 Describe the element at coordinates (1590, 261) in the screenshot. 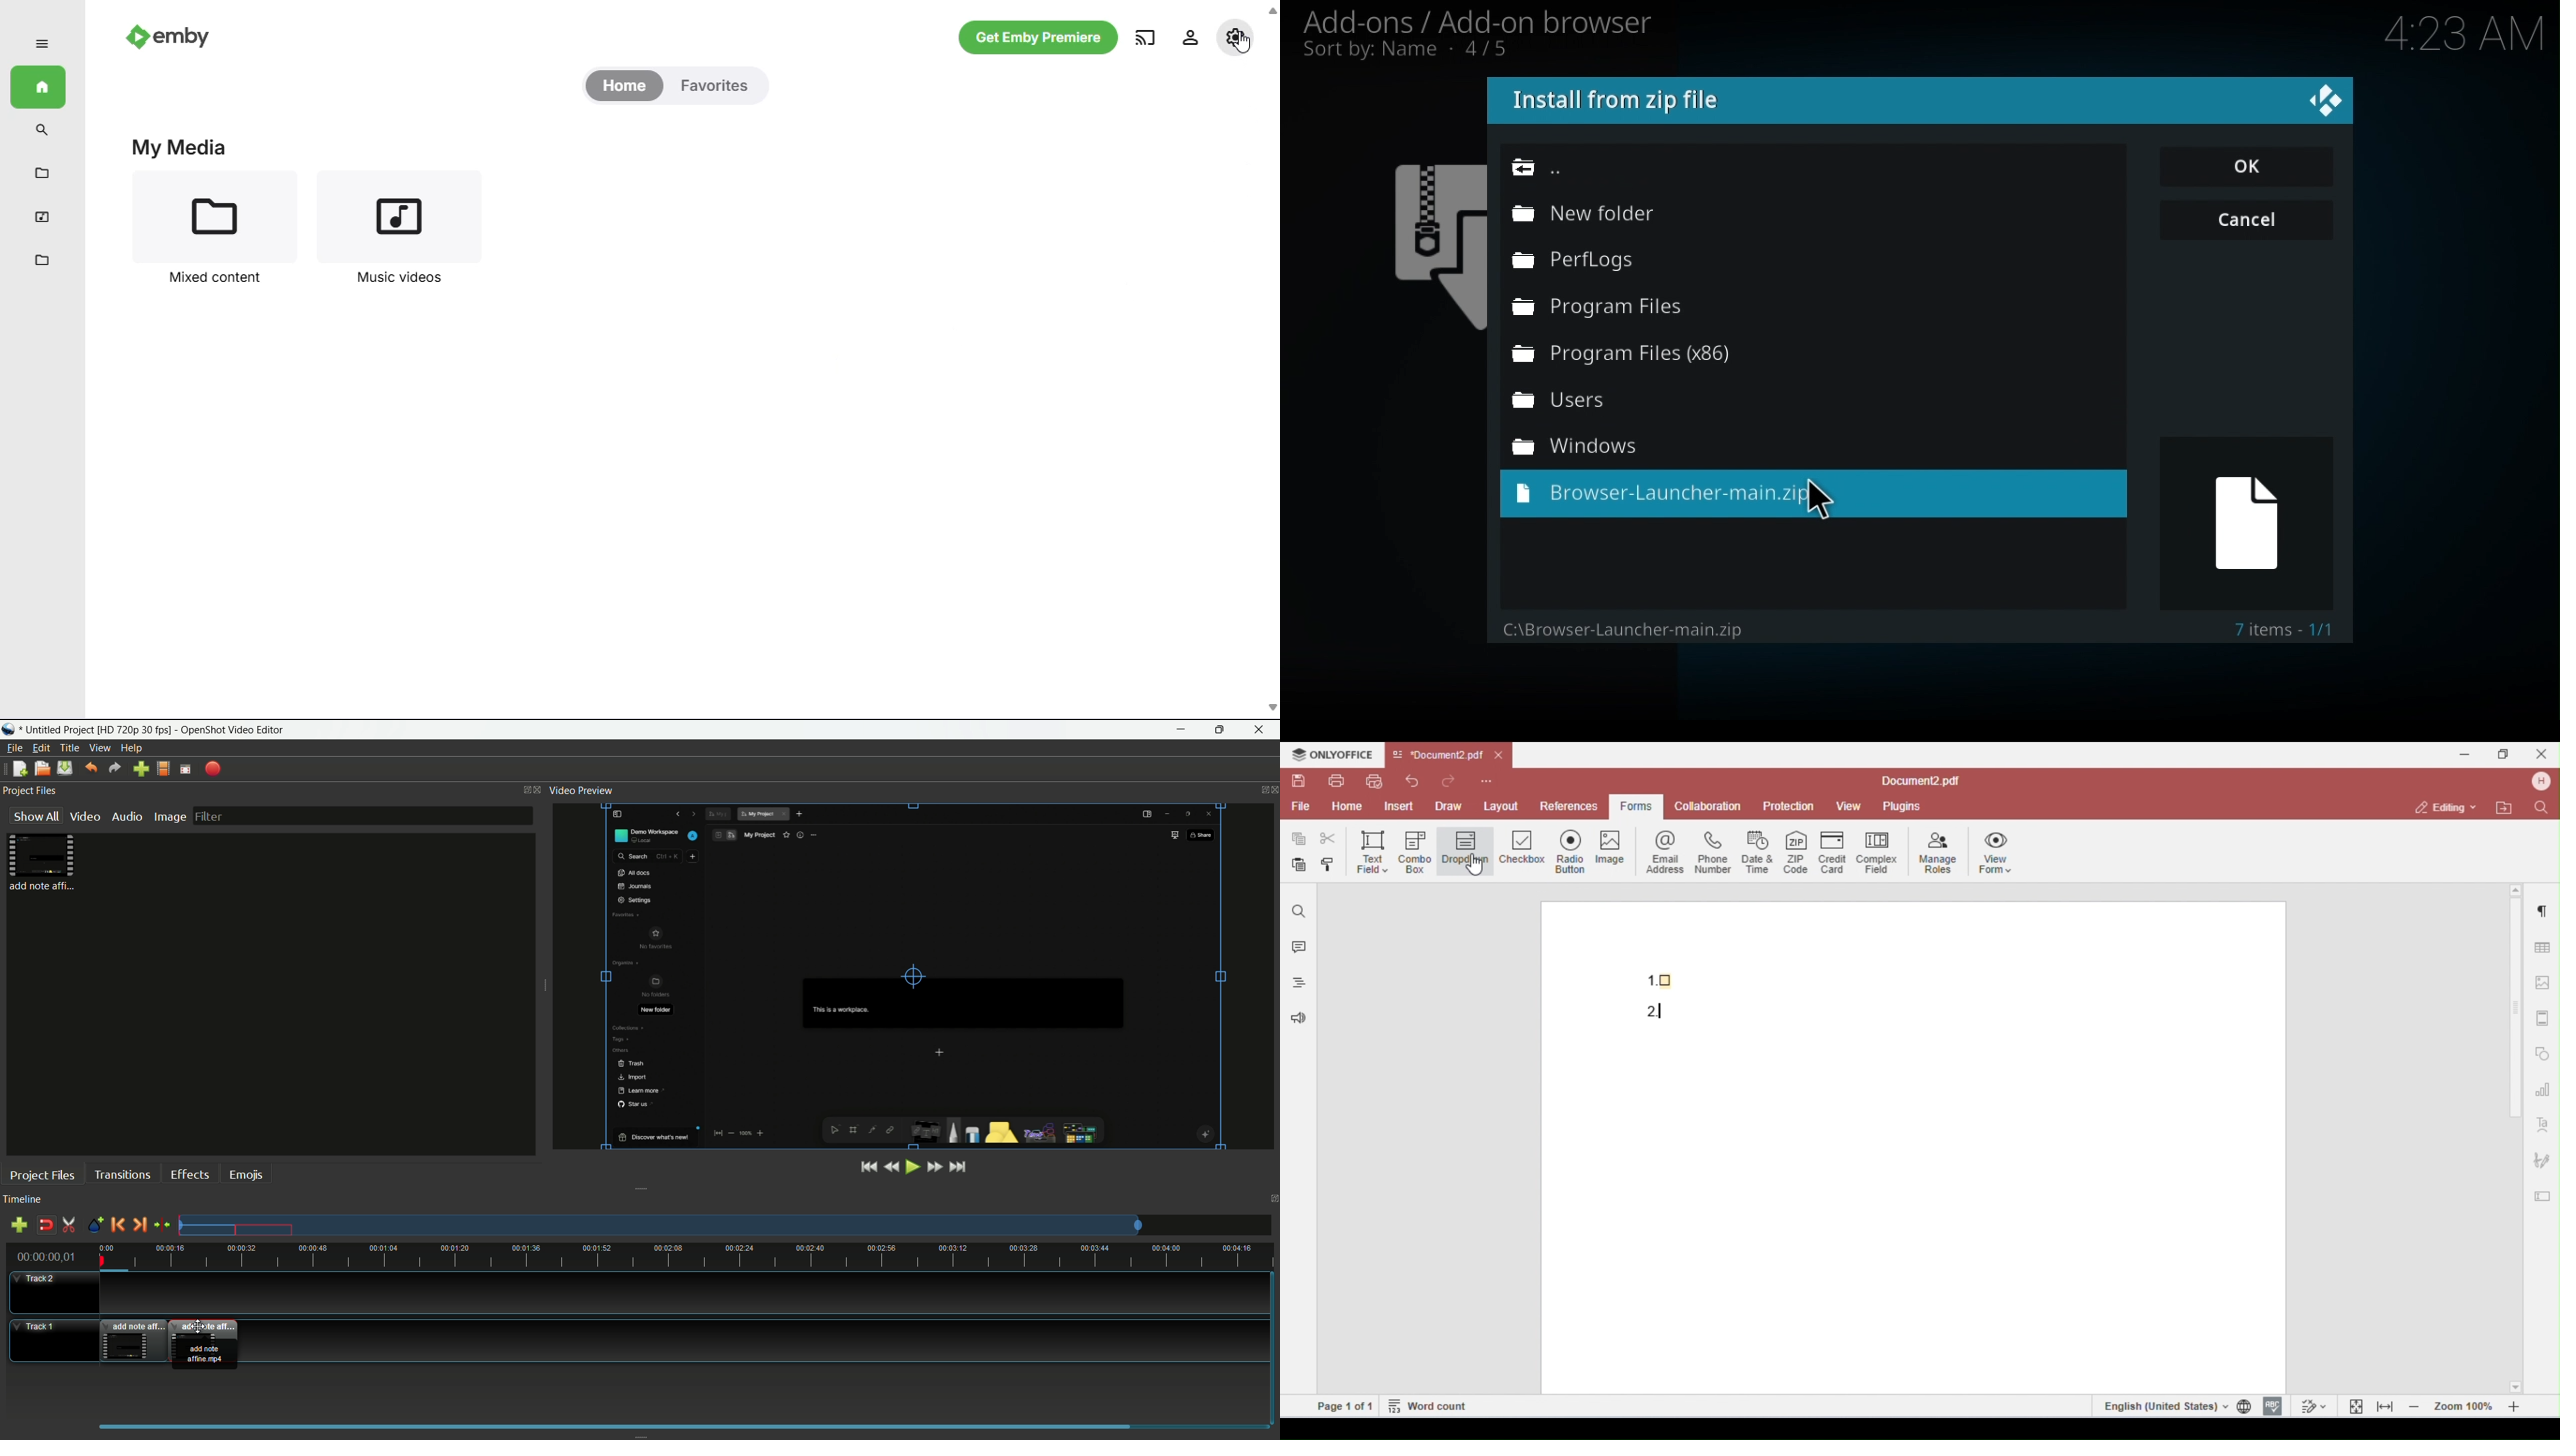

I see `Perf logs` at that location.